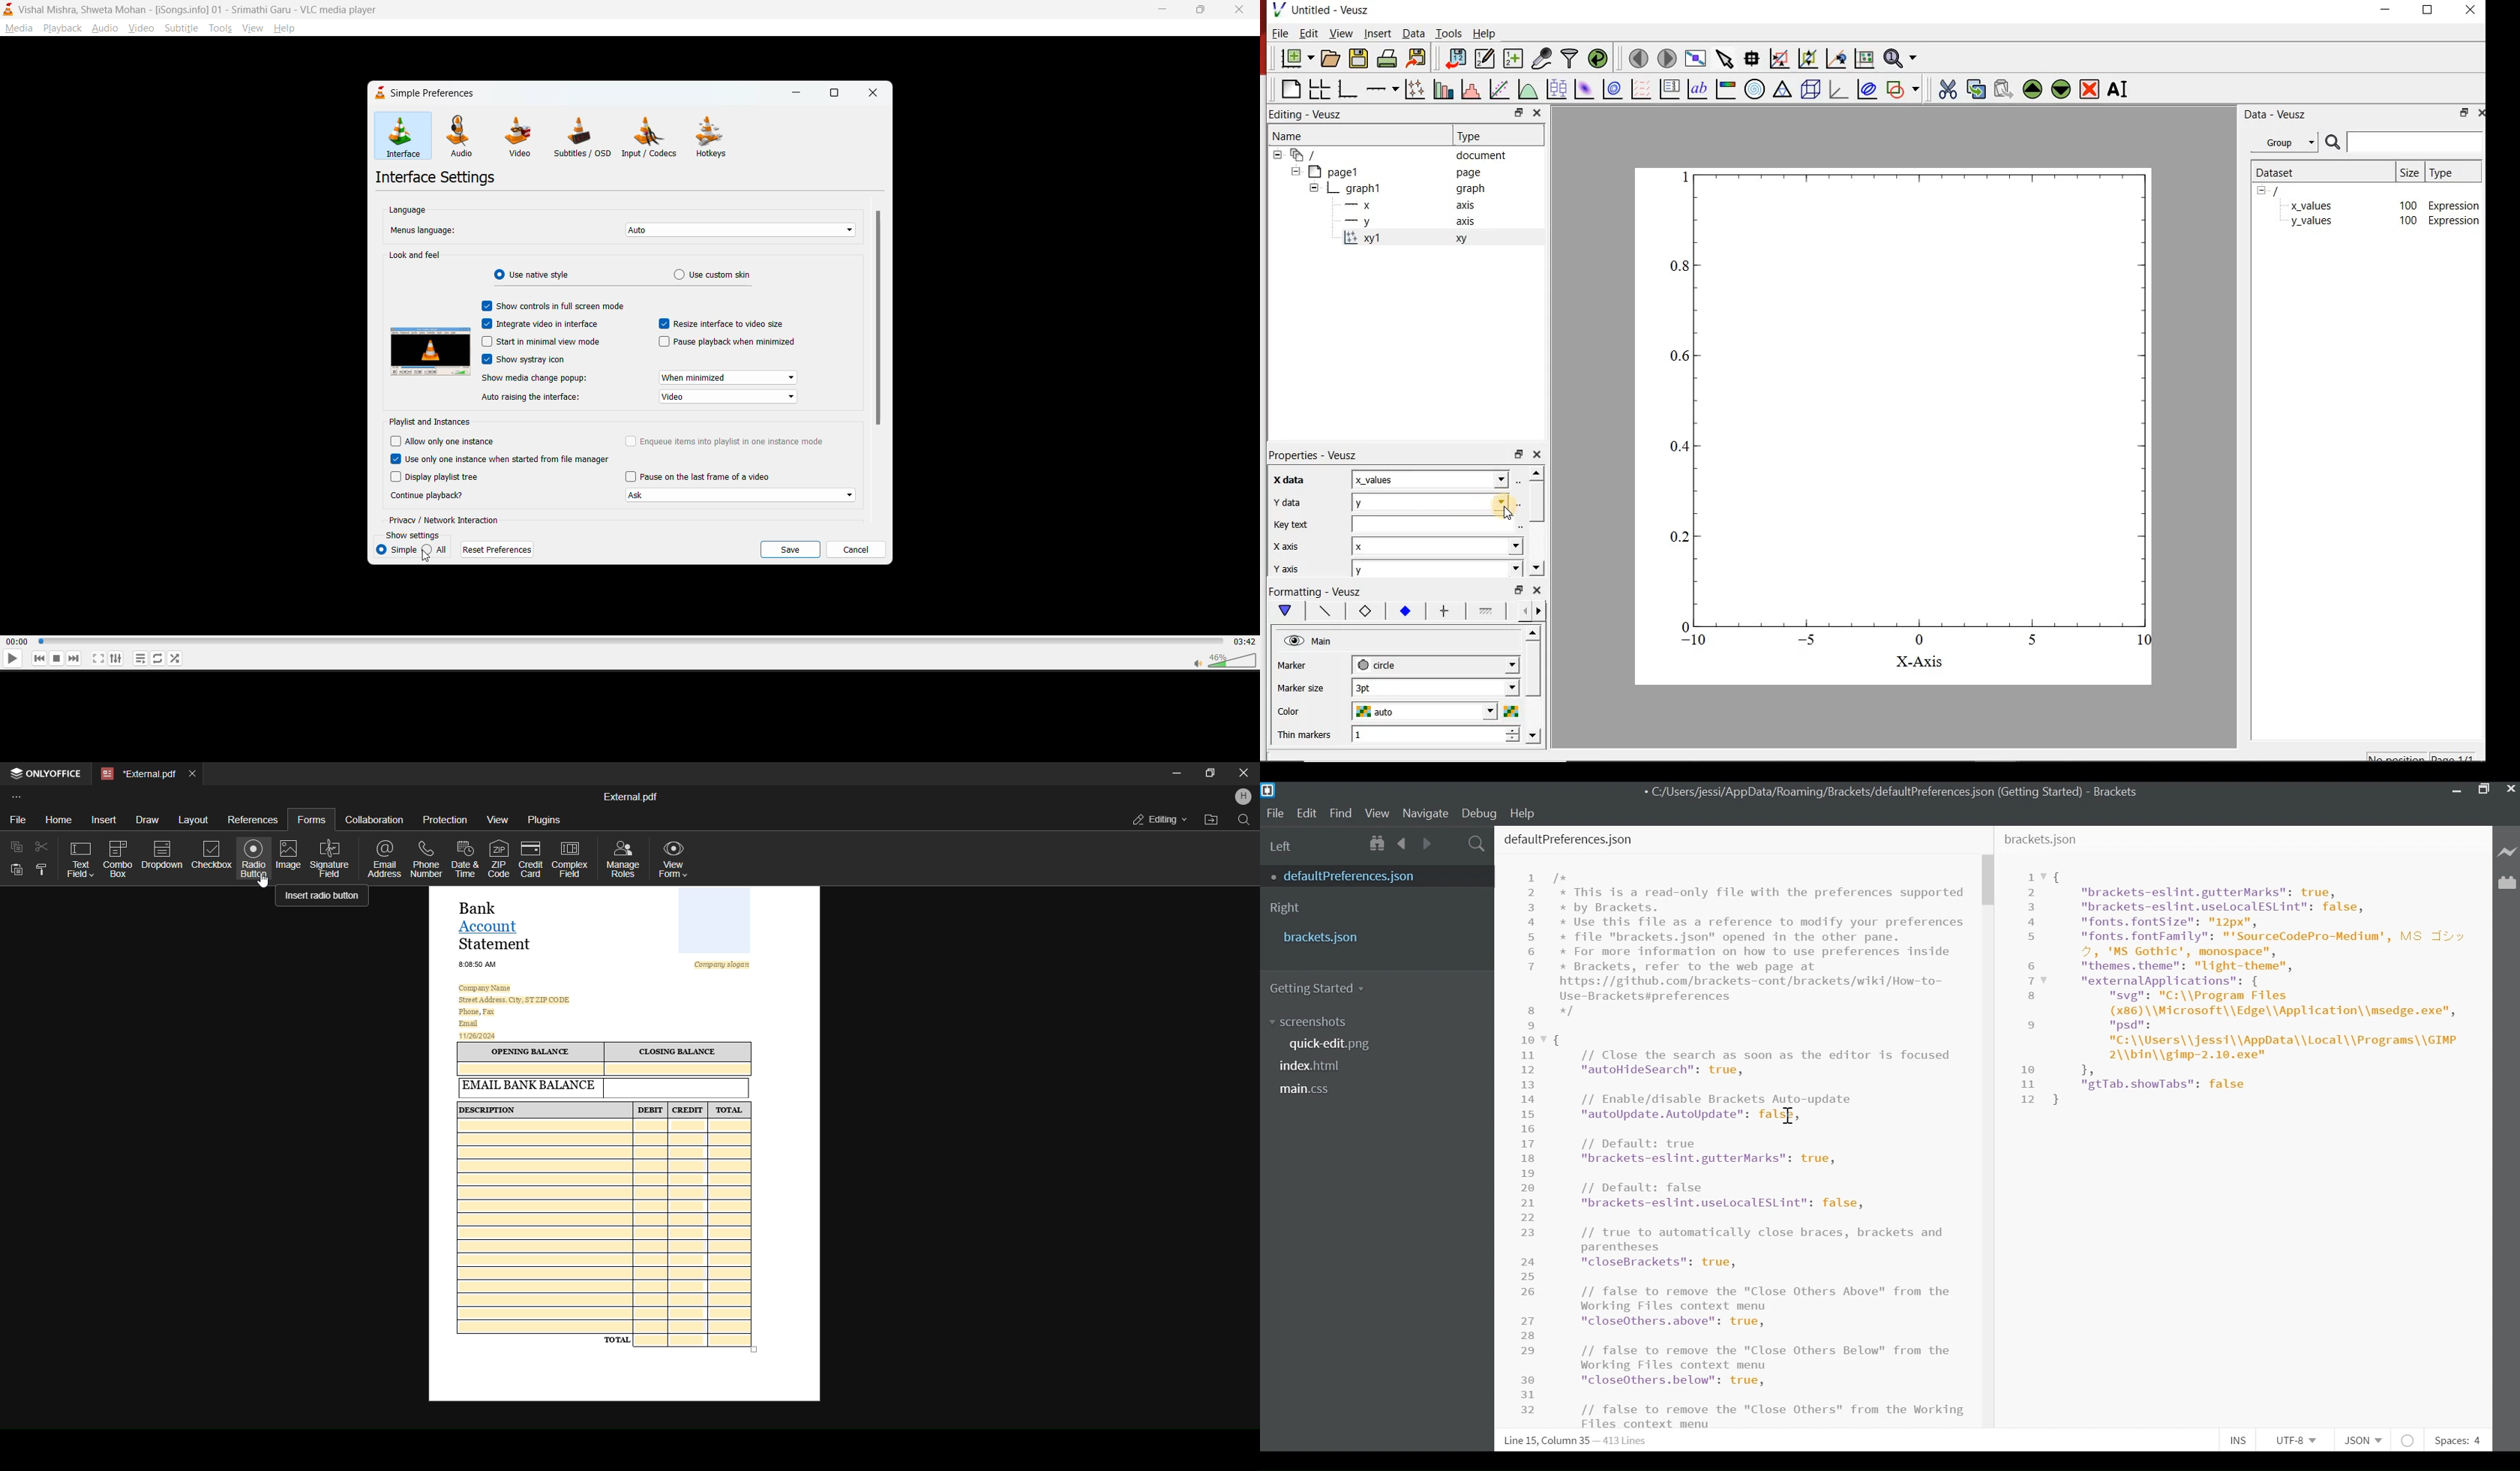  Describe the element at coordinates (1542, 58) in the screenshot. I see `capture remote data` at that location.